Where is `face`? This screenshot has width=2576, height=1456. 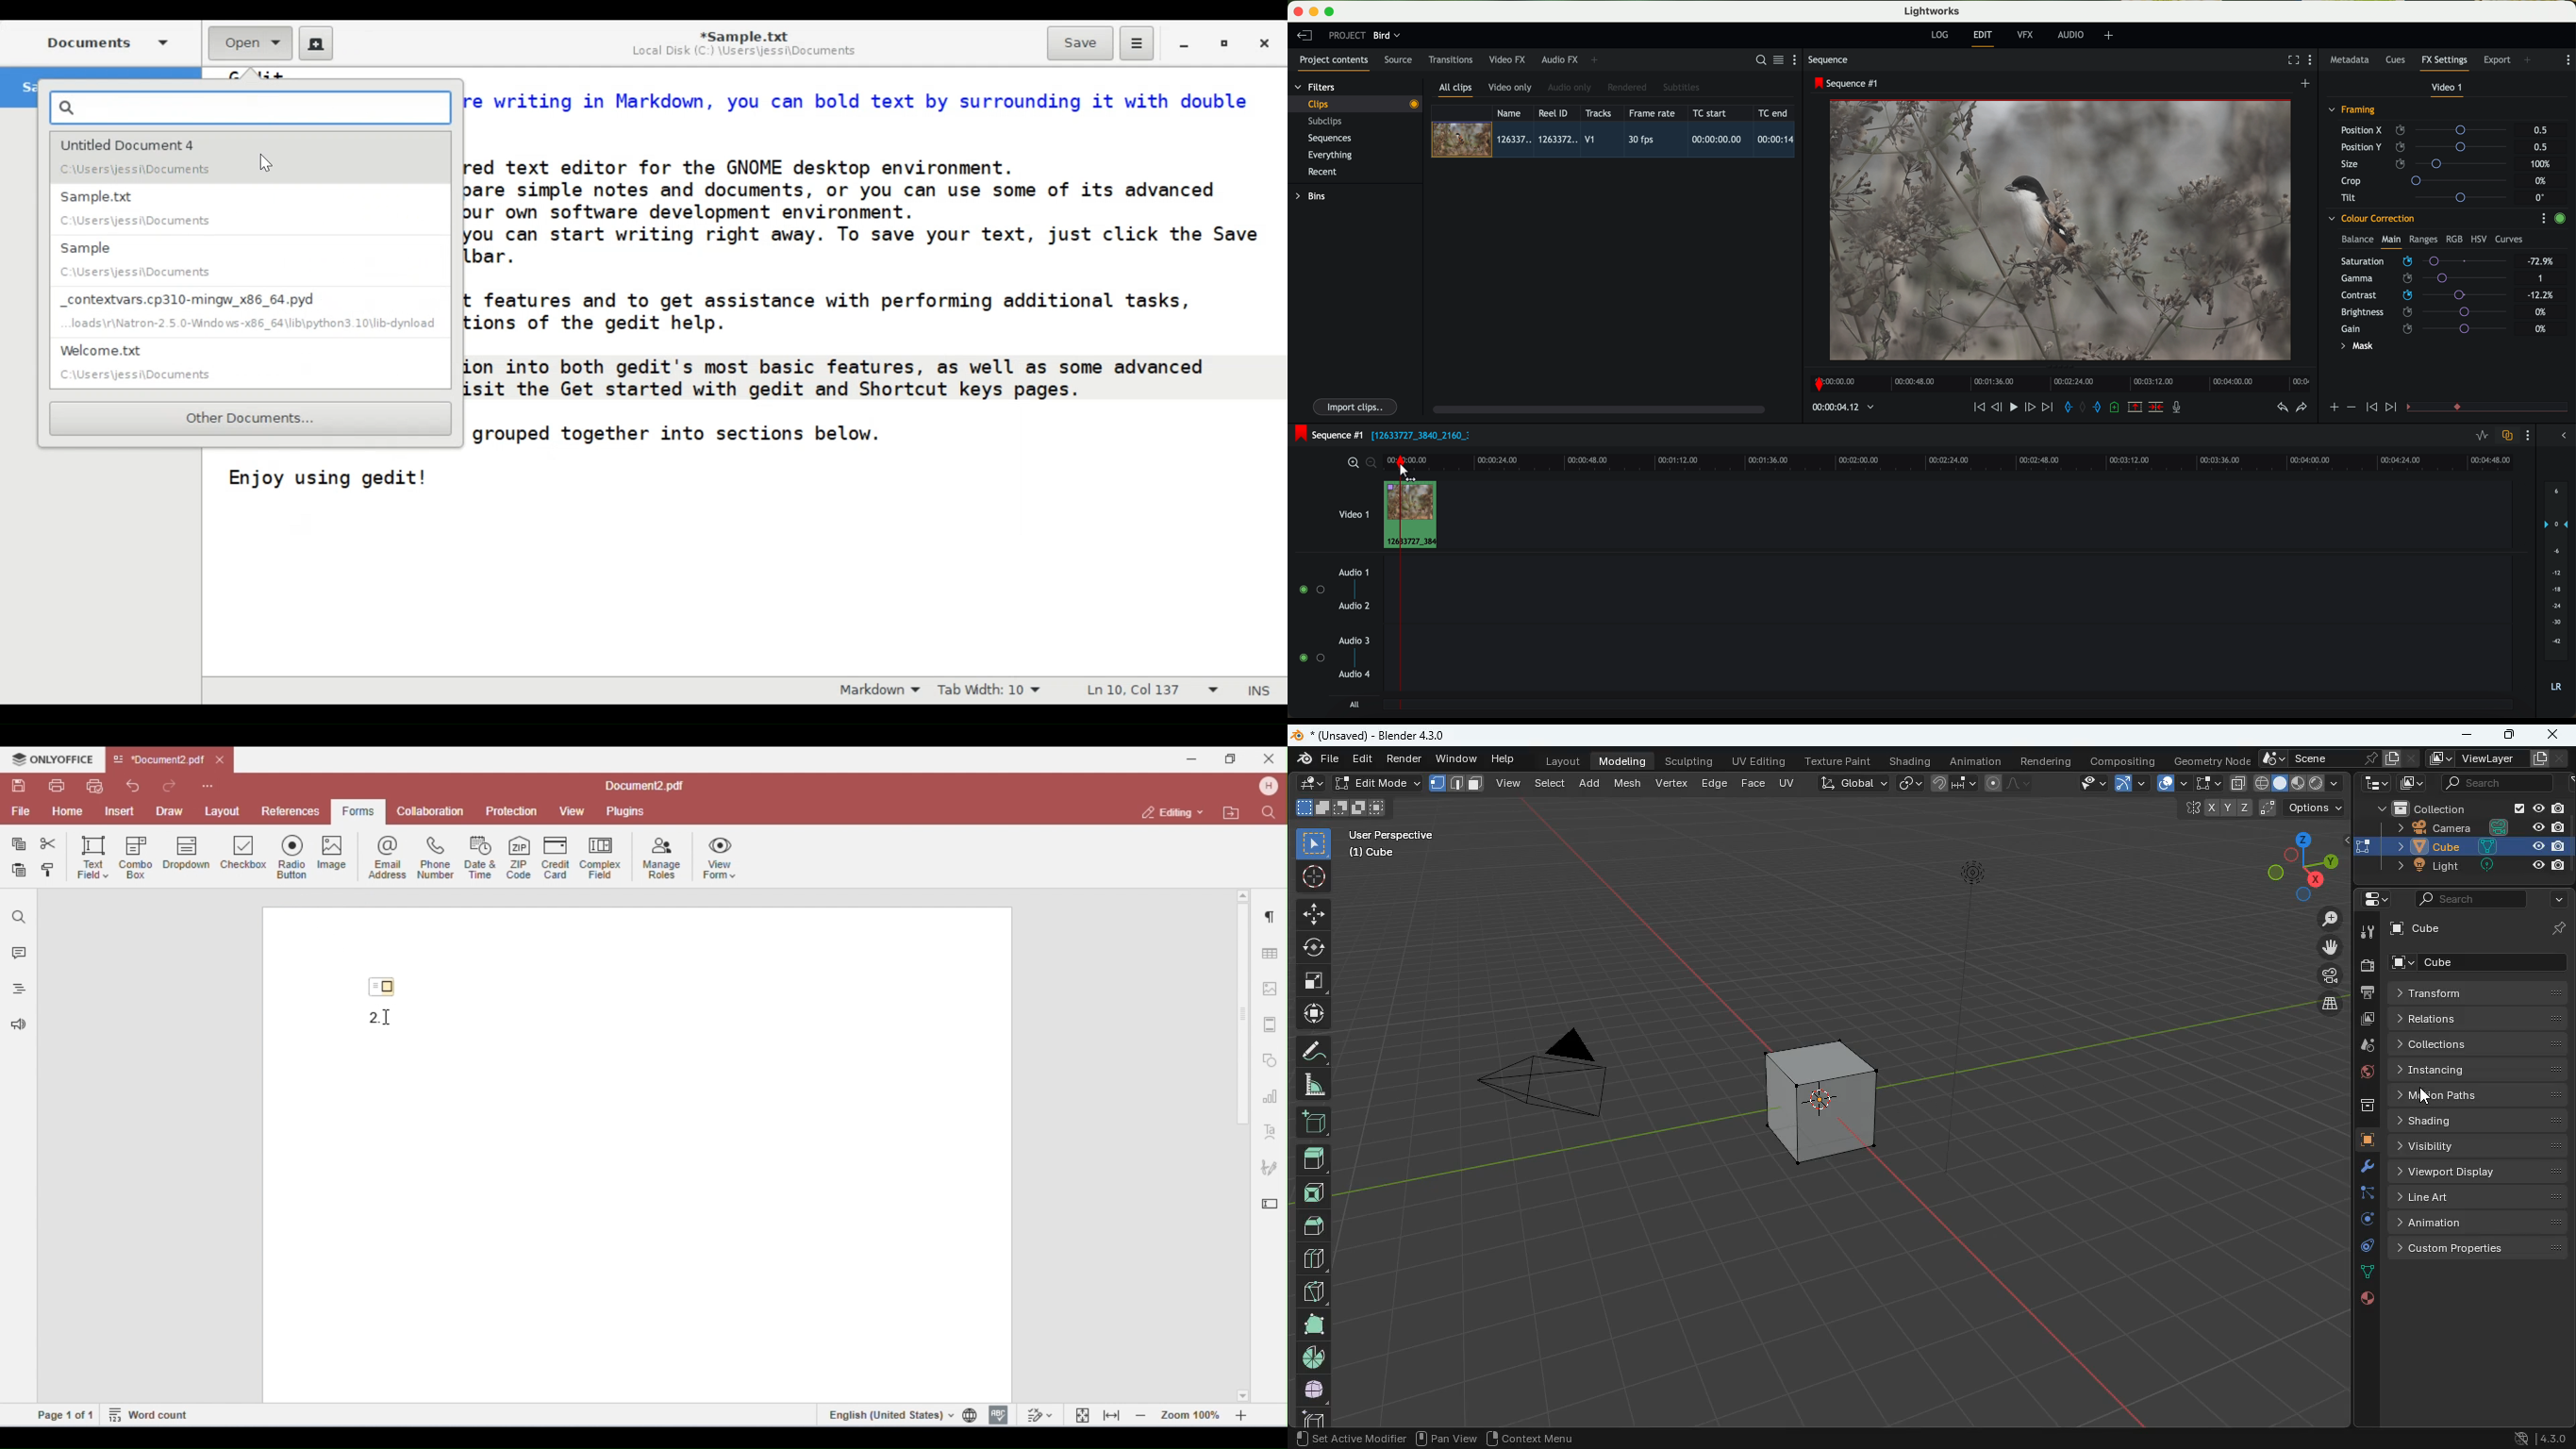 face is located at coordinates (1754, 784).